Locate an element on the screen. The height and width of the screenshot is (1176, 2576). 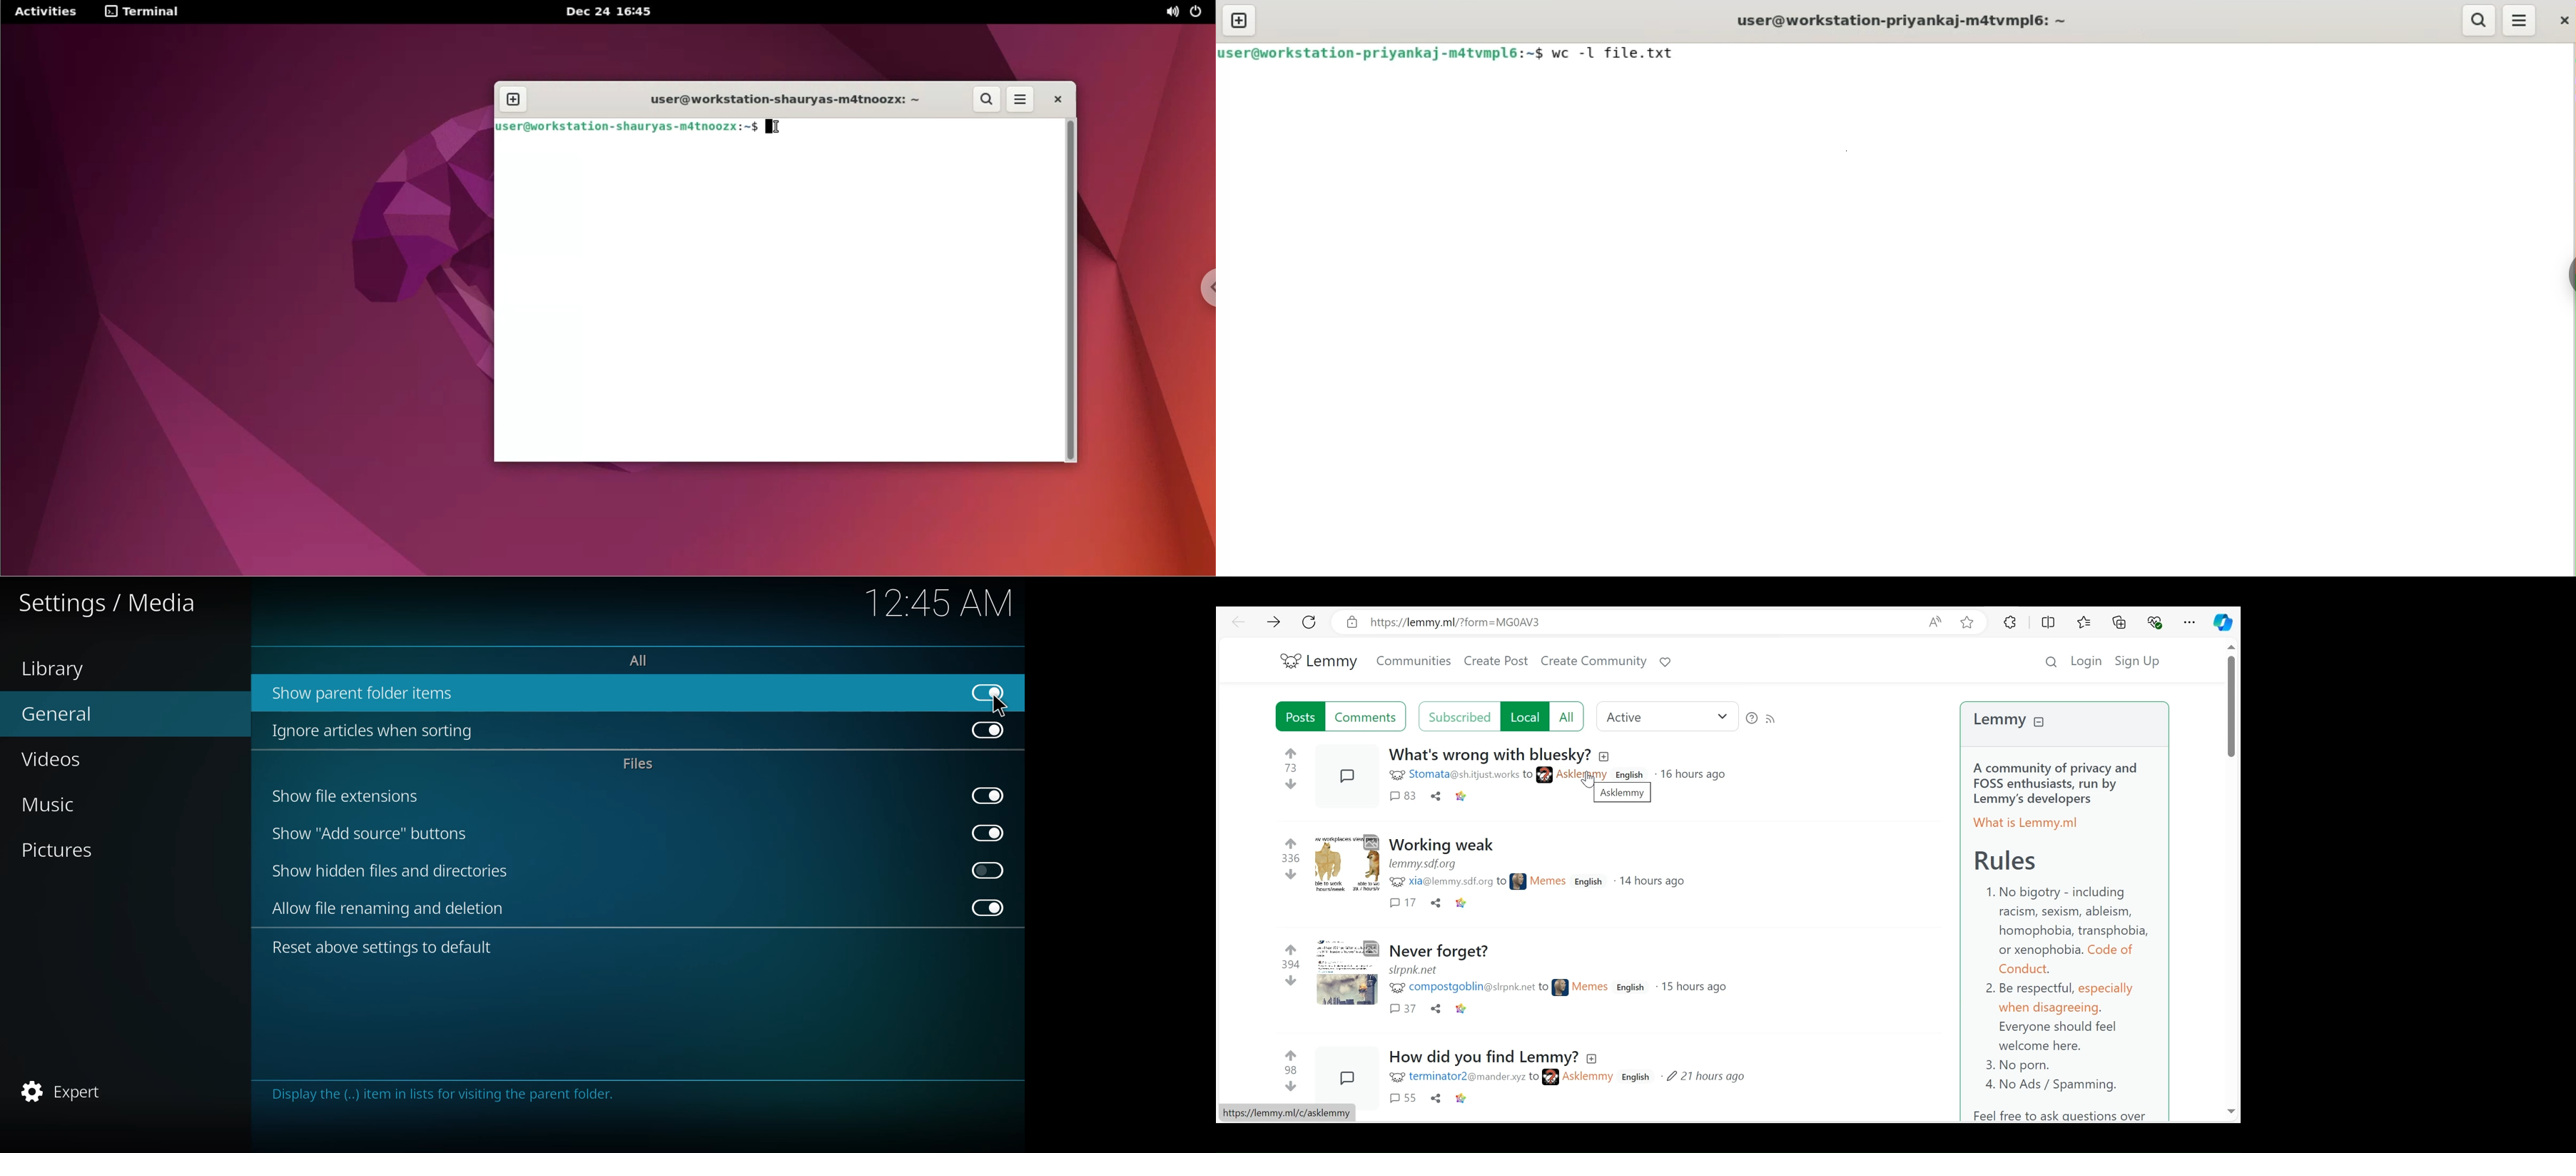
link is located at coordinates (1462, 1010).